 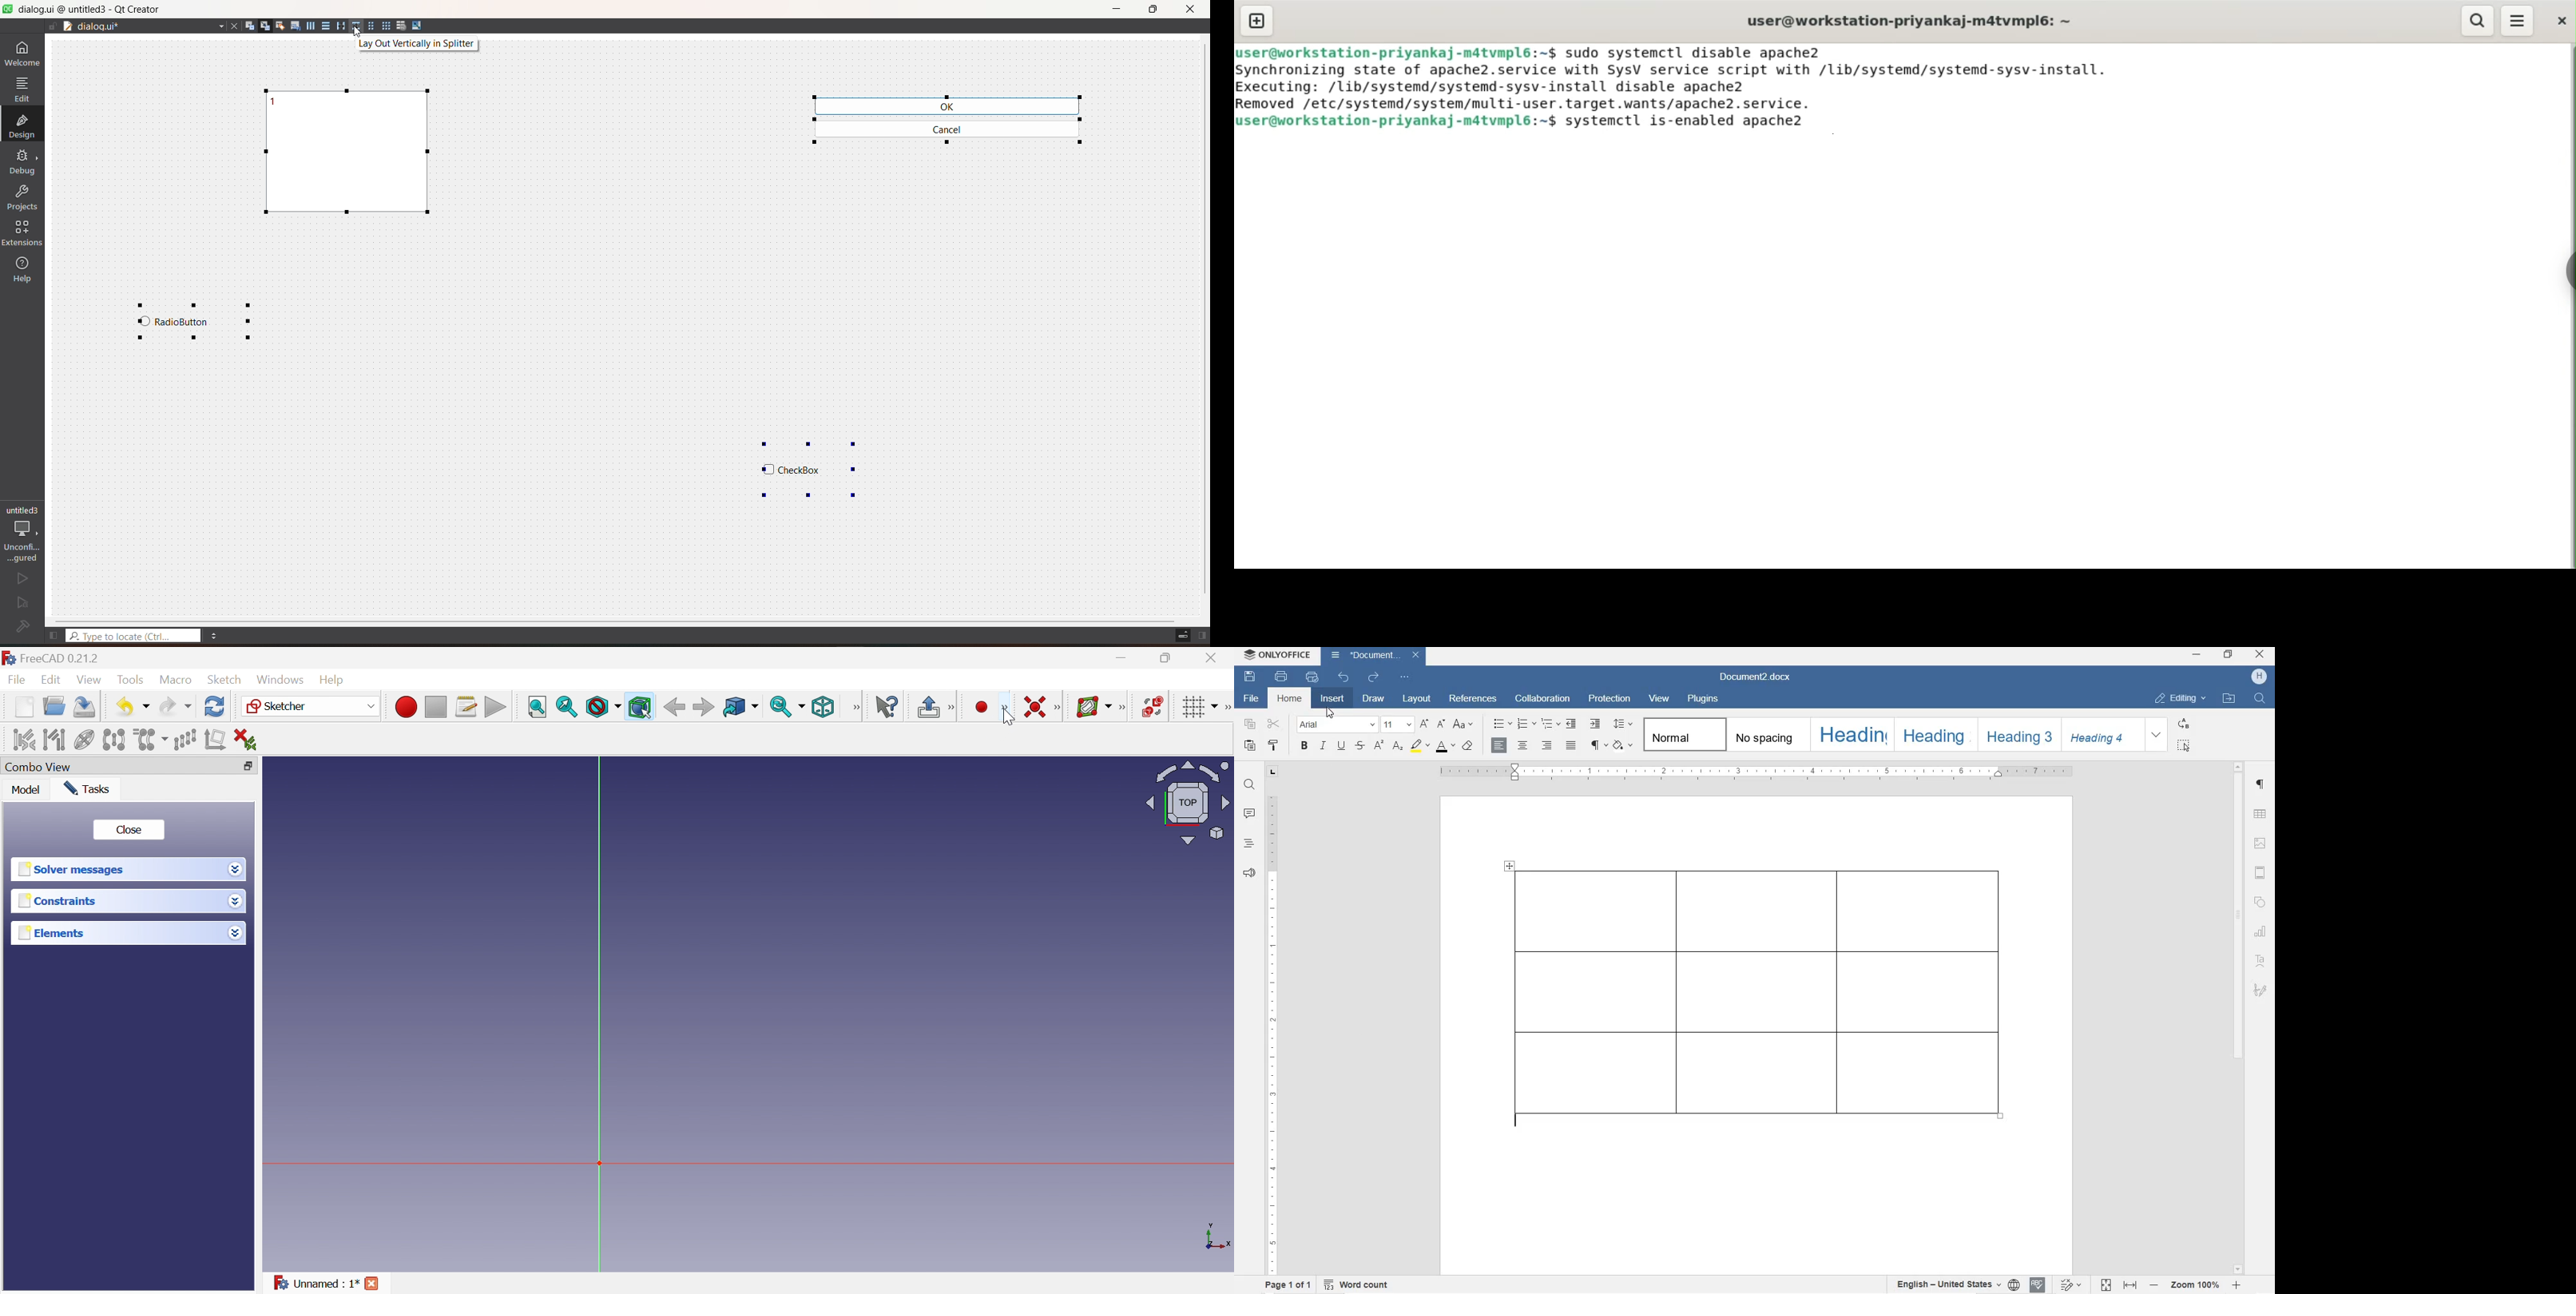 What do you see at coordinates (37, 767) in the screenshot?
I see `Combo view` at bounding box center [37, 767].